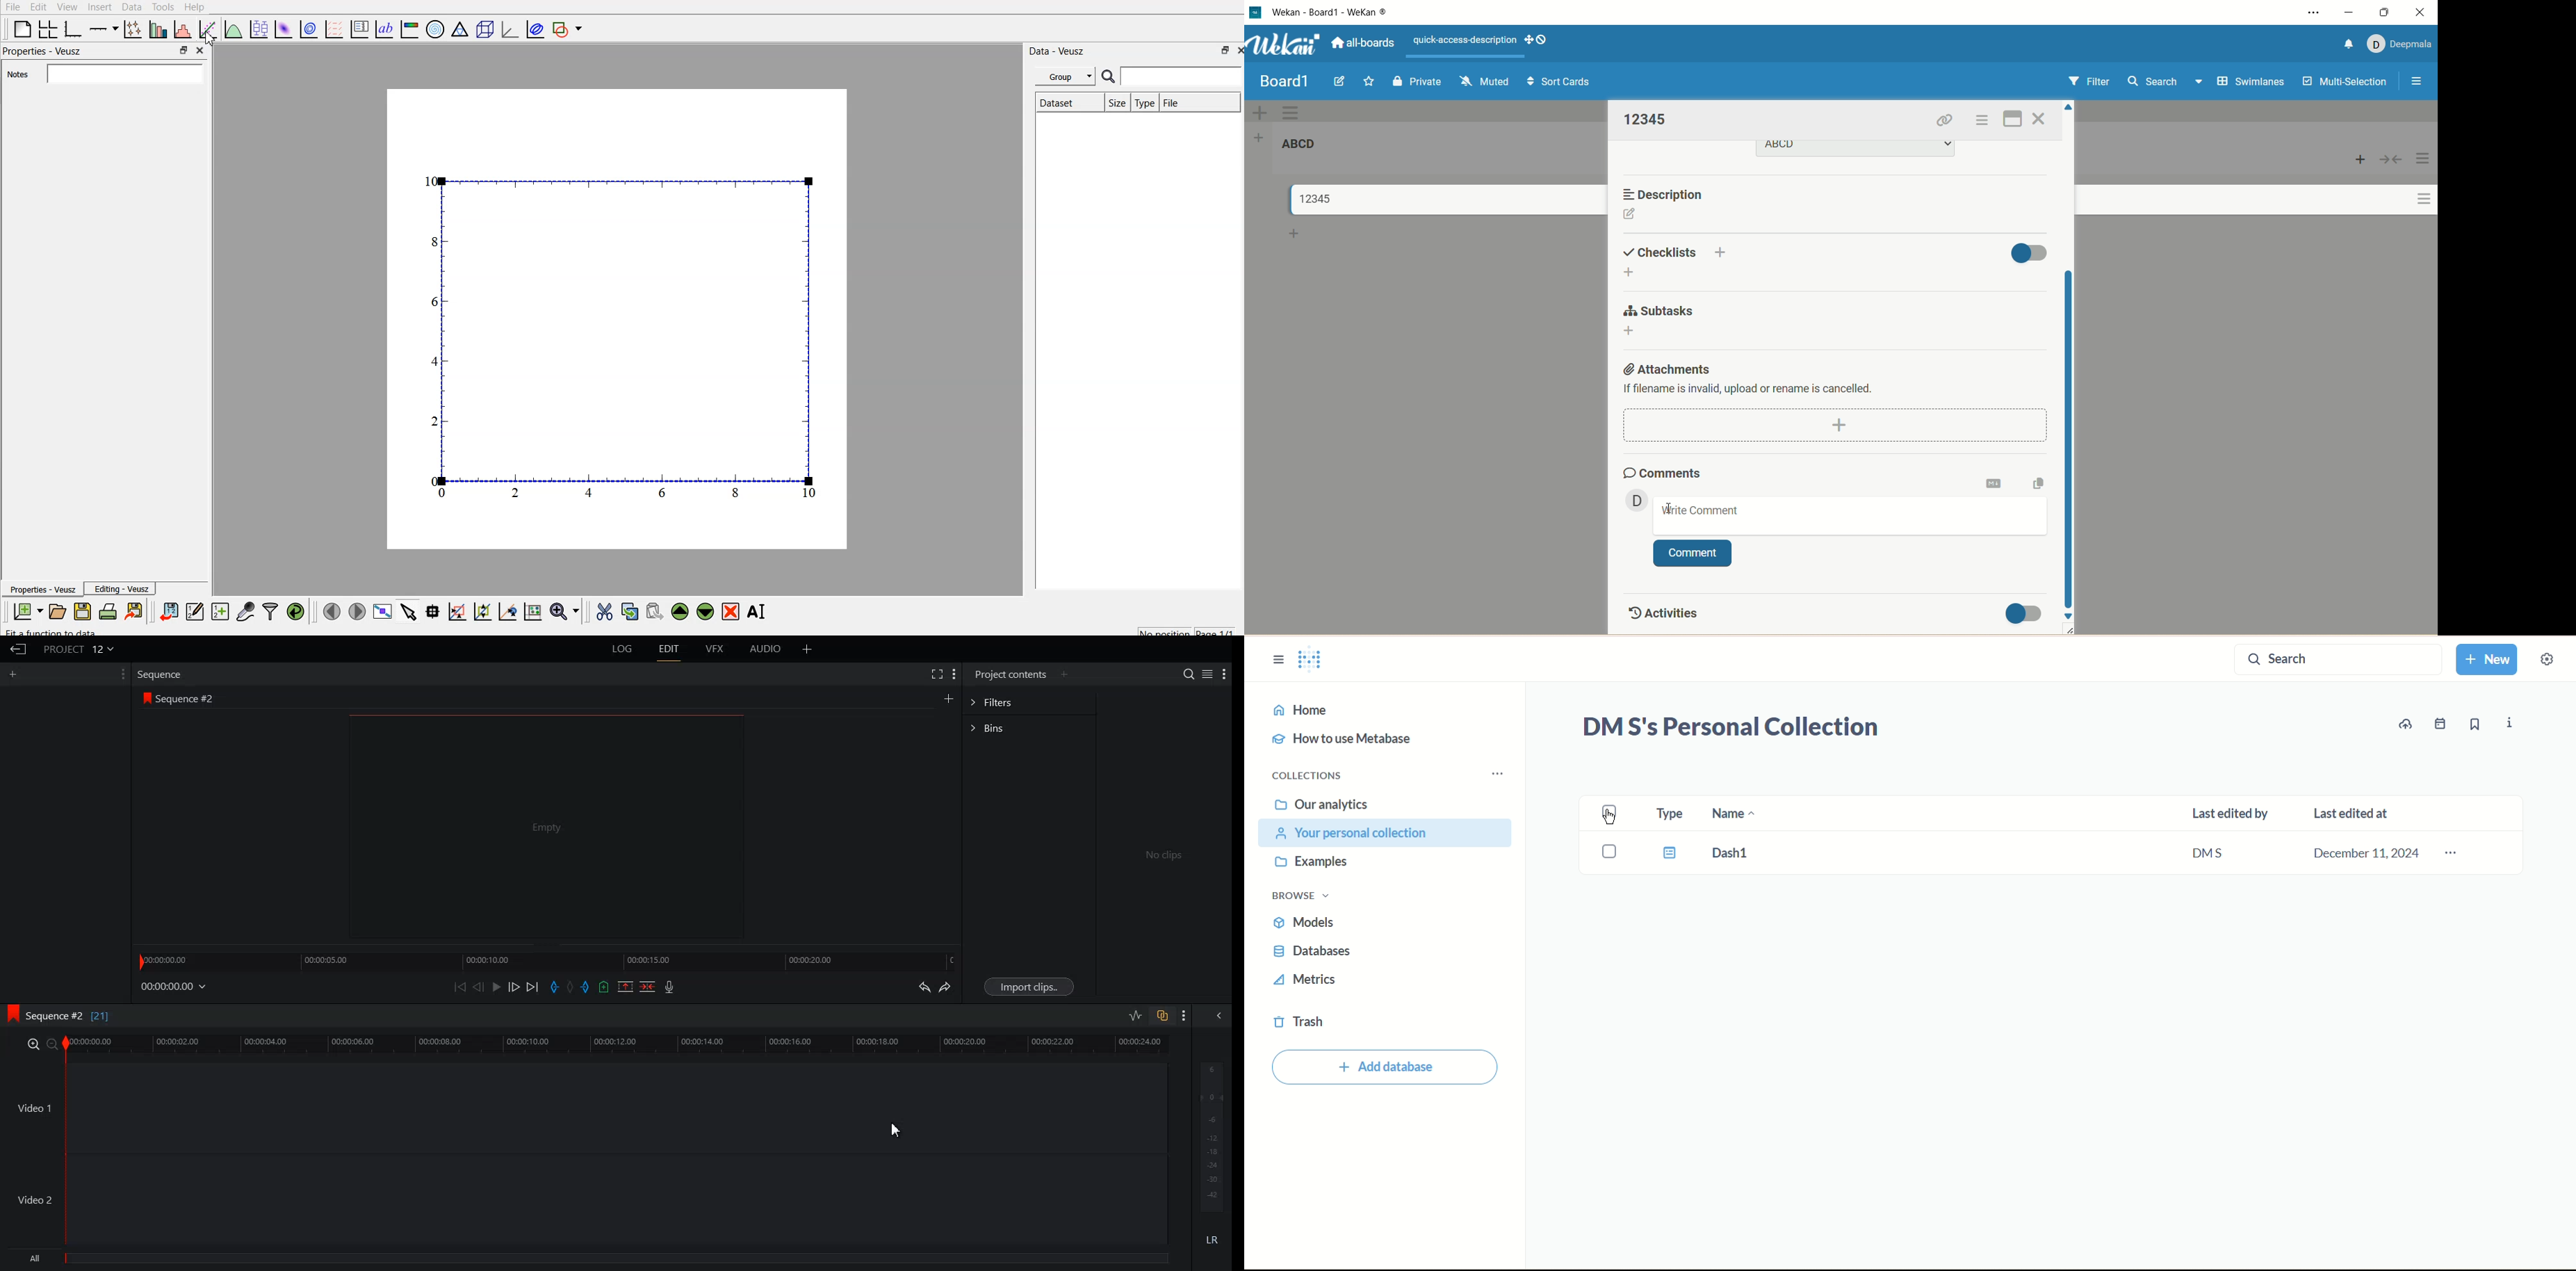 This screenshot has width=2576, height=1288. Describe the element at coordinates (1661, 251) in the screenshot. I see `checklist` at that location.